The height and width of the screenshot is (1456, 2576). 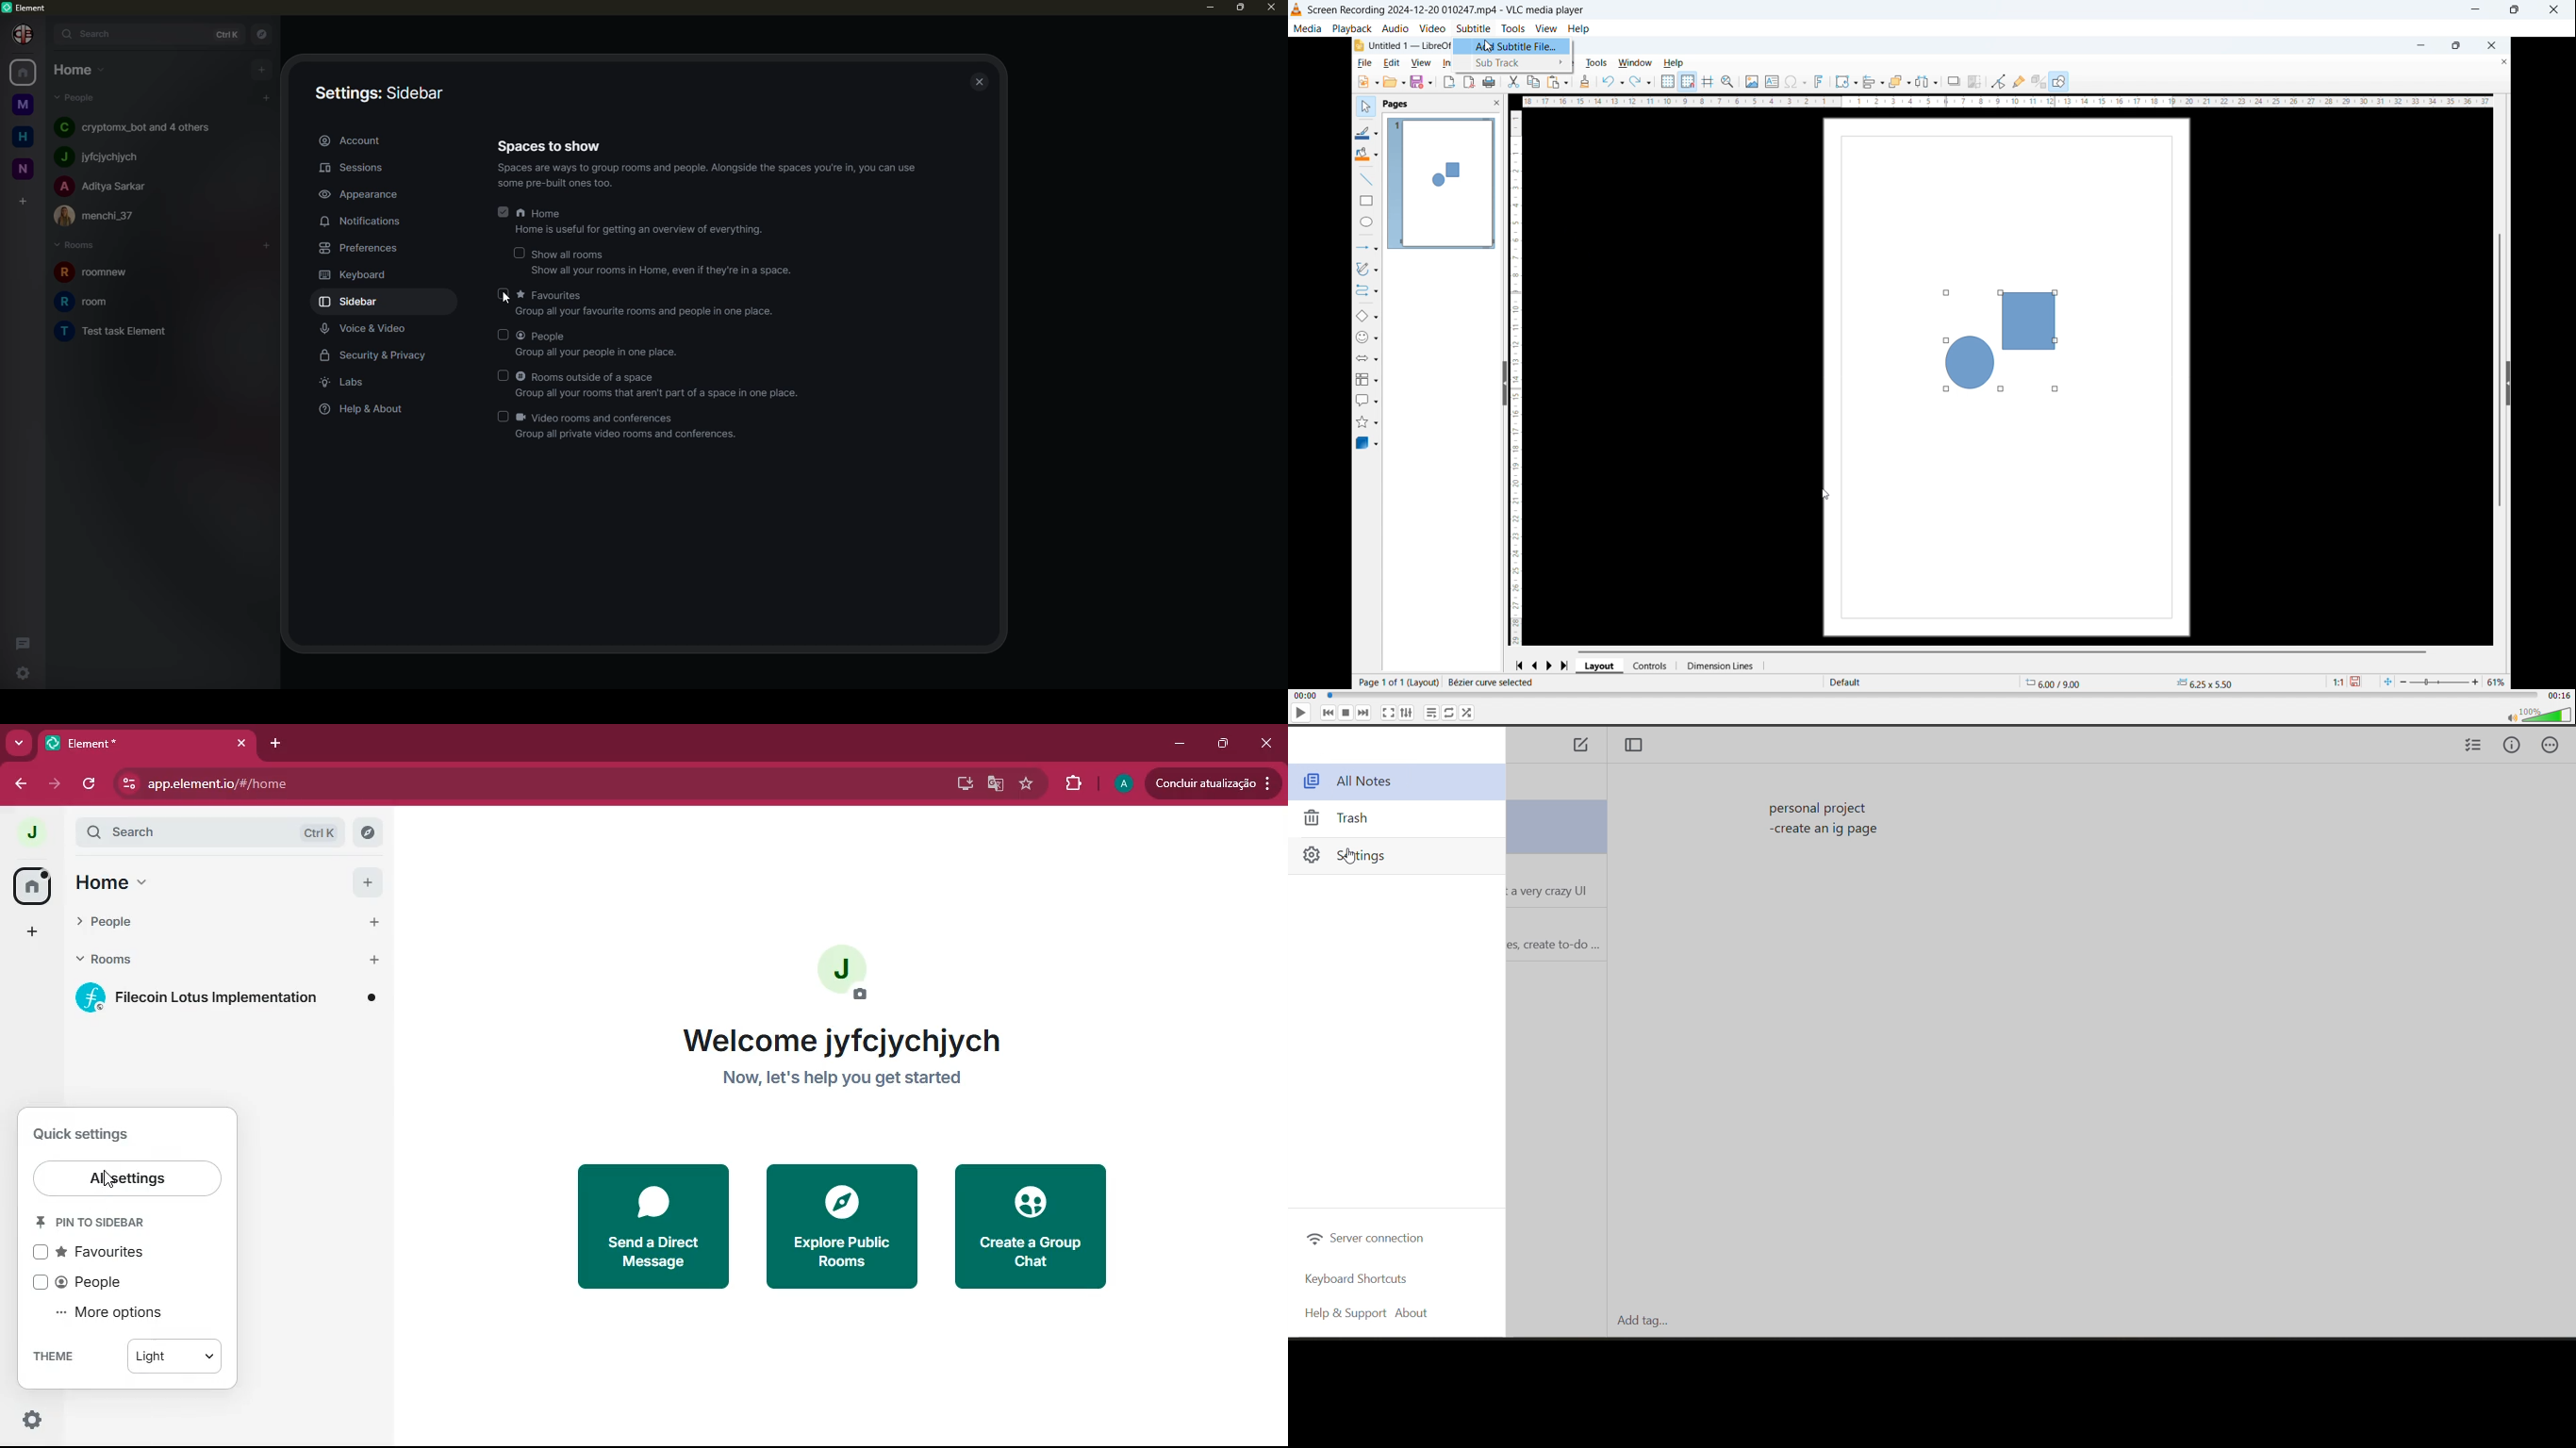 What do you see at coordinates (180, 923) in the screenshot?
I see `people` at bounding box center [180, 923].